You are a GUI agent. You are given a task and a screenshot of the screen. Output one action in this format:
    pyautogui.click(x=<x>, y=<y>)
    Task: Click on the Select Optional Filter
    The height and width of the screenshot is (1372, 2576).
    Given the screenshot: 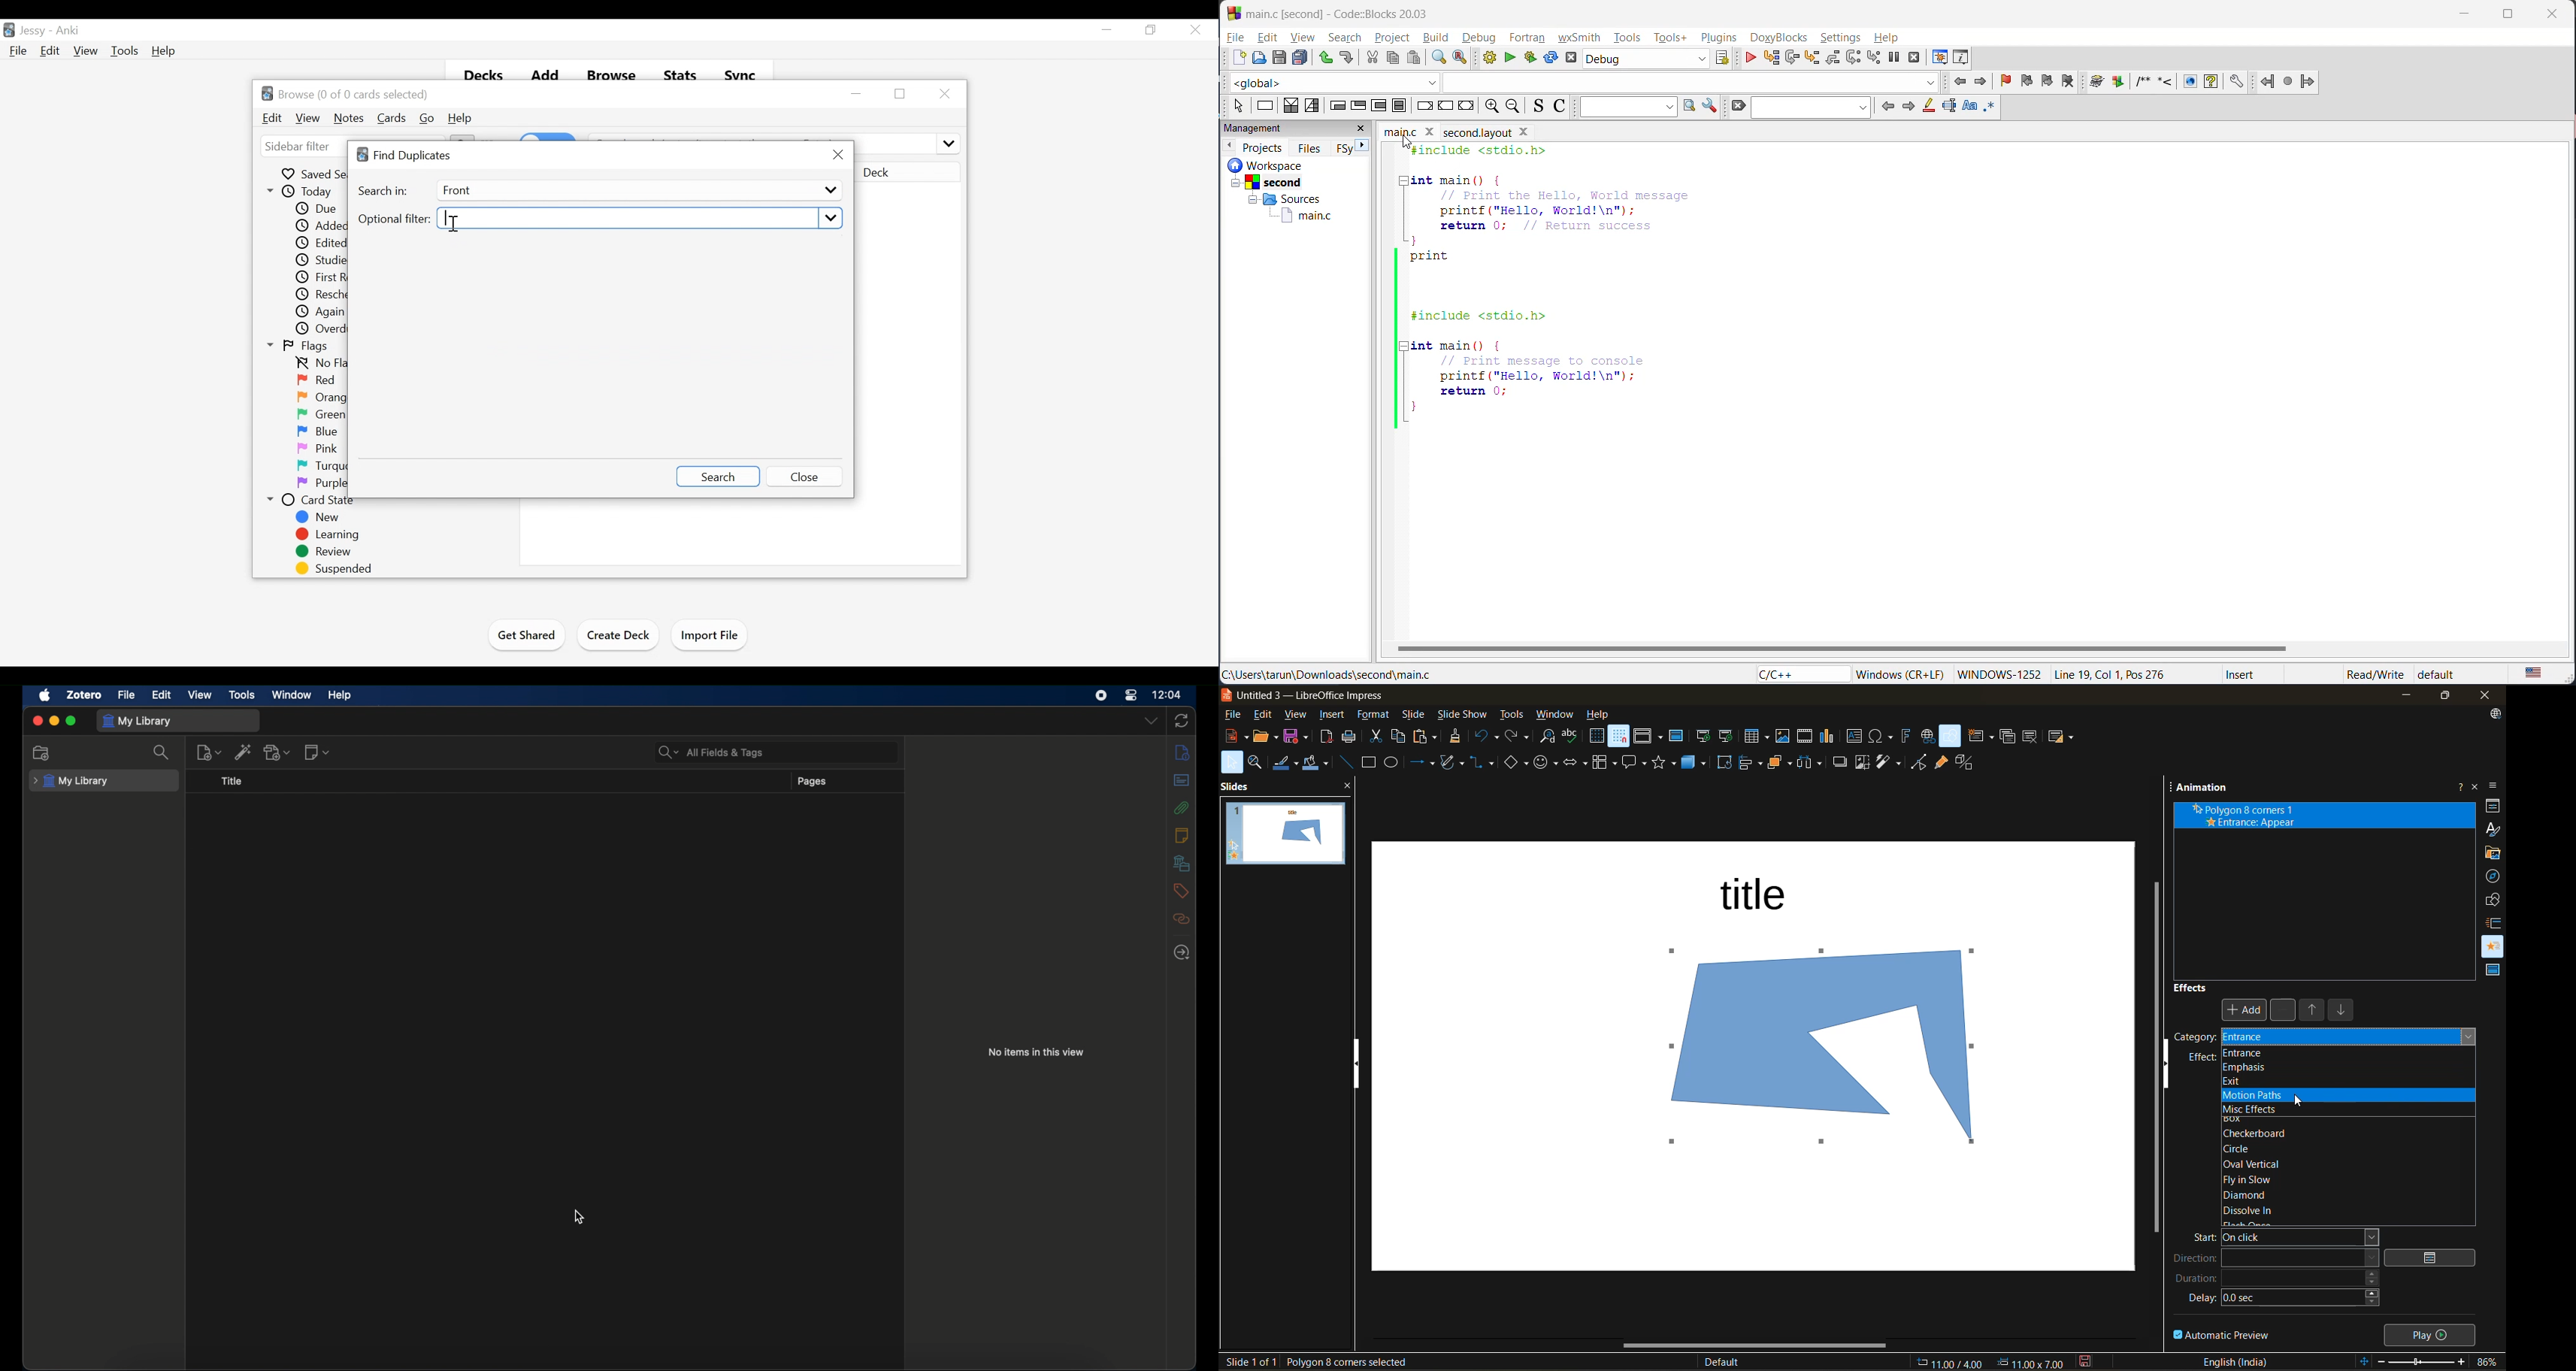 What is the action you would take?
    pyautogui.click(x=638, y=219)
    